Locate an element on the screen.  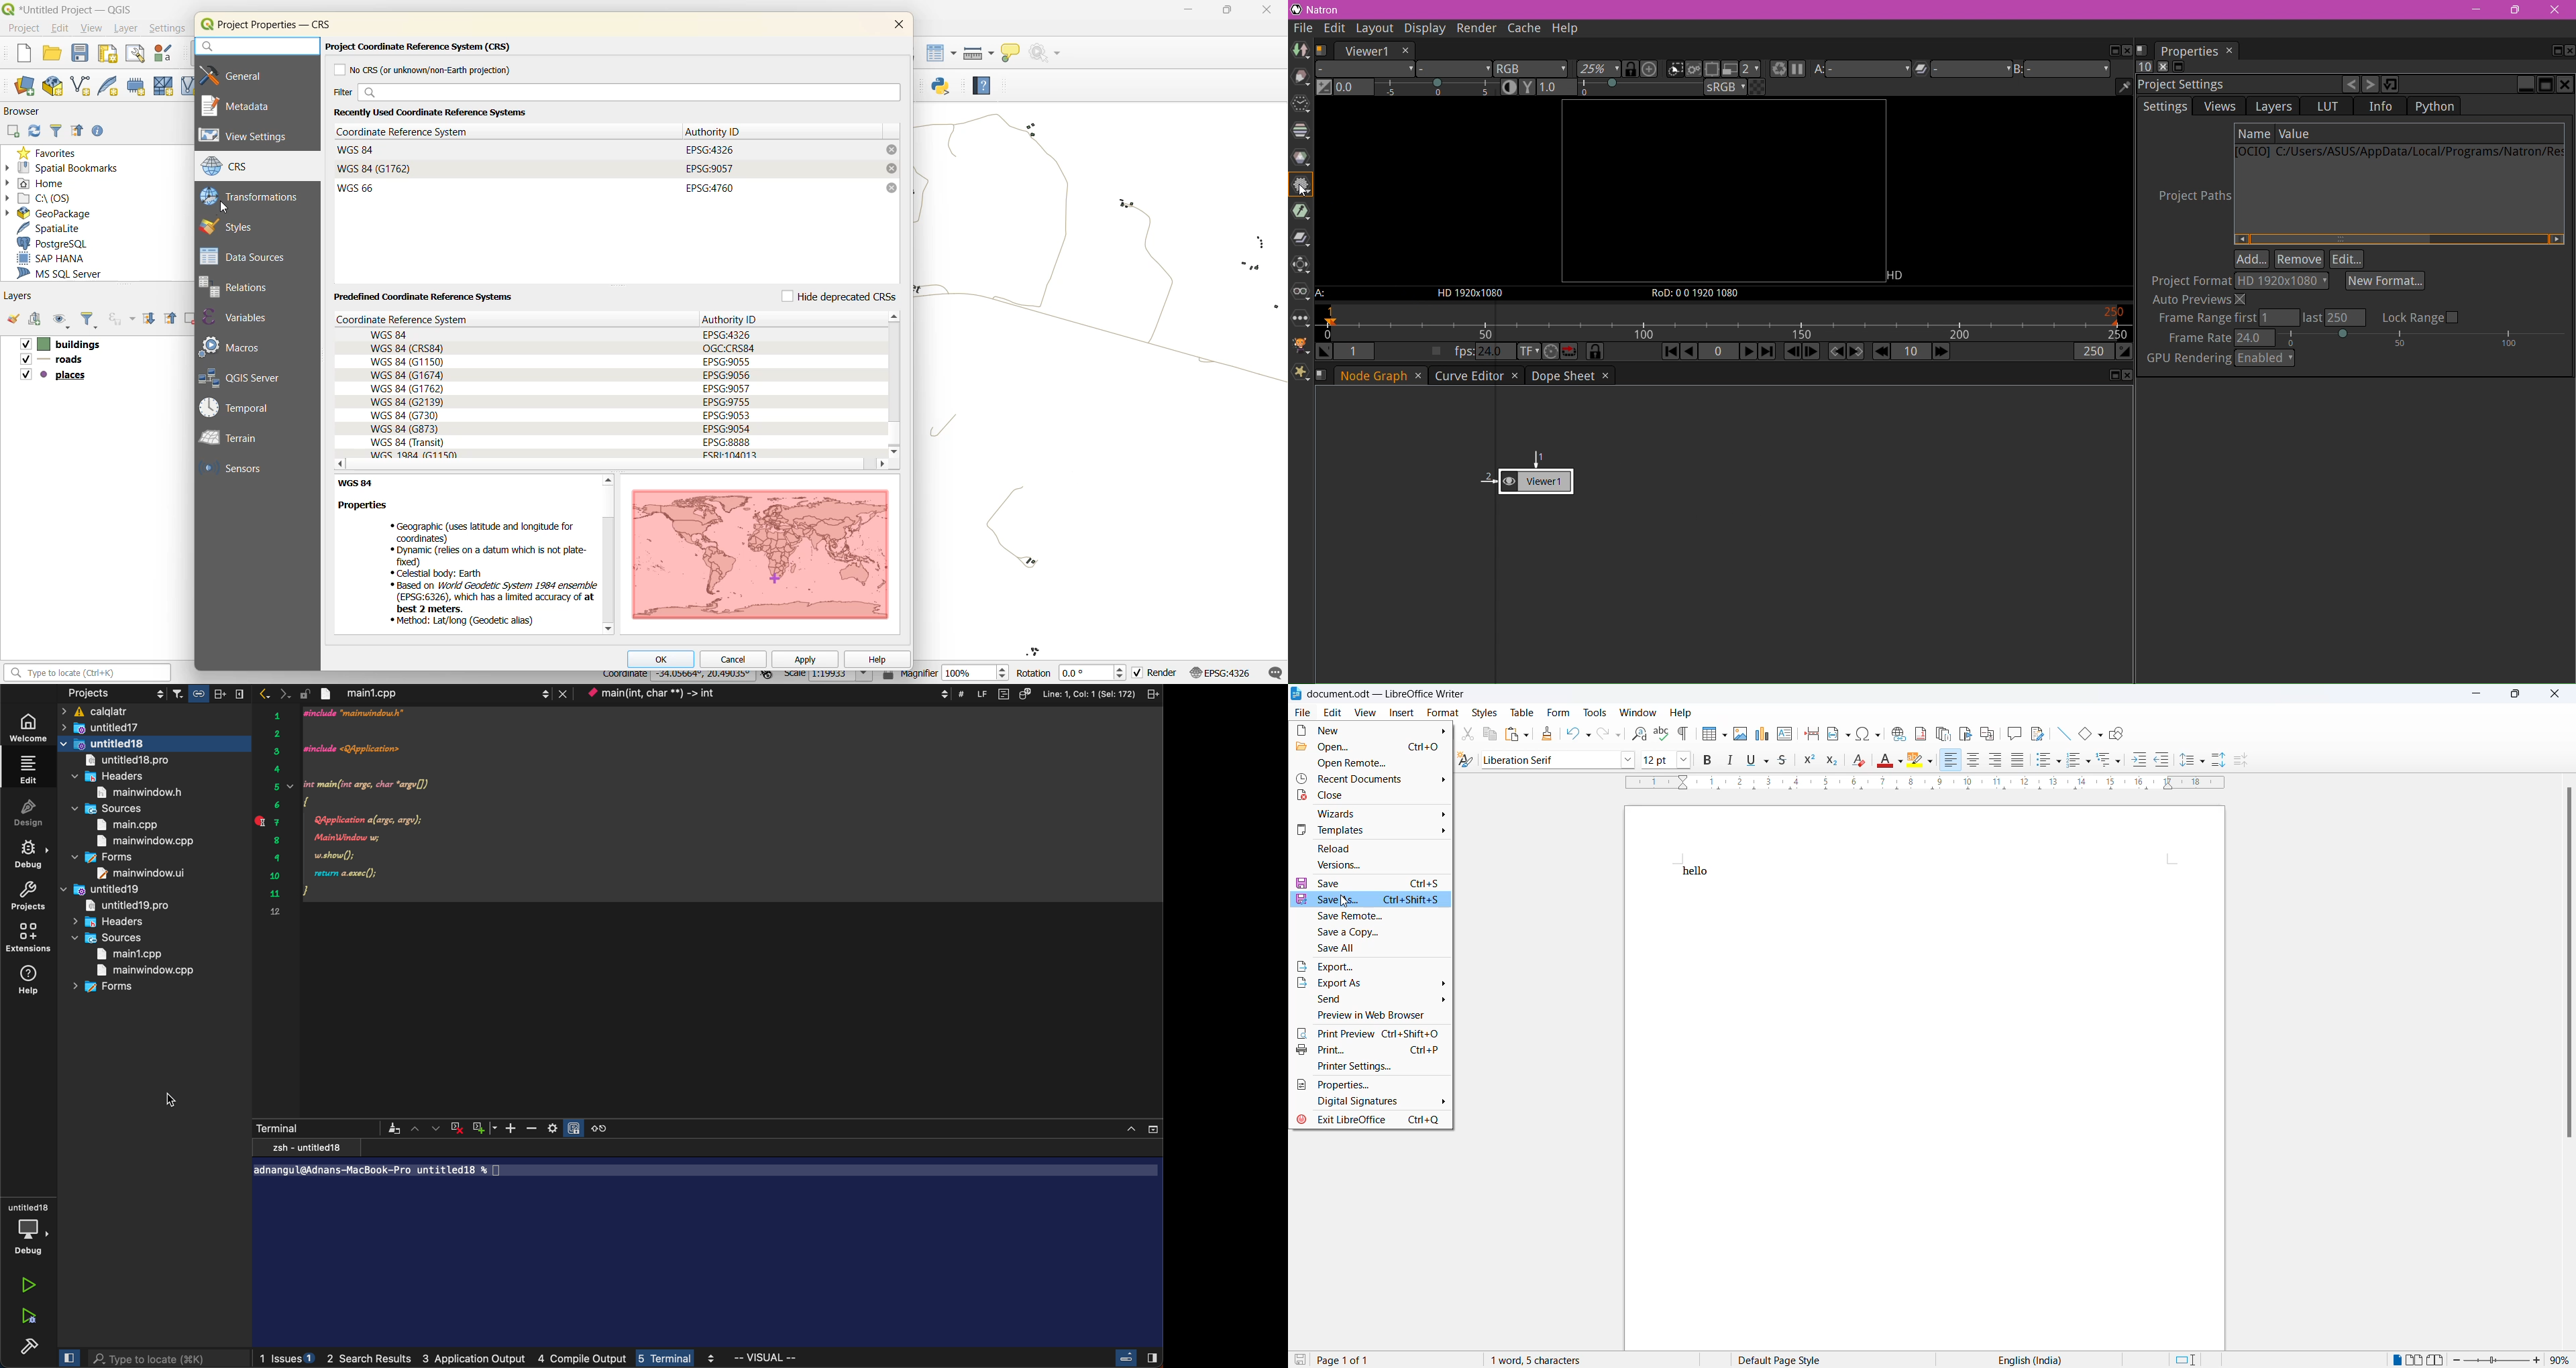
Project Coordinate Reference System (CRS) is located at coordinates (423, 48).